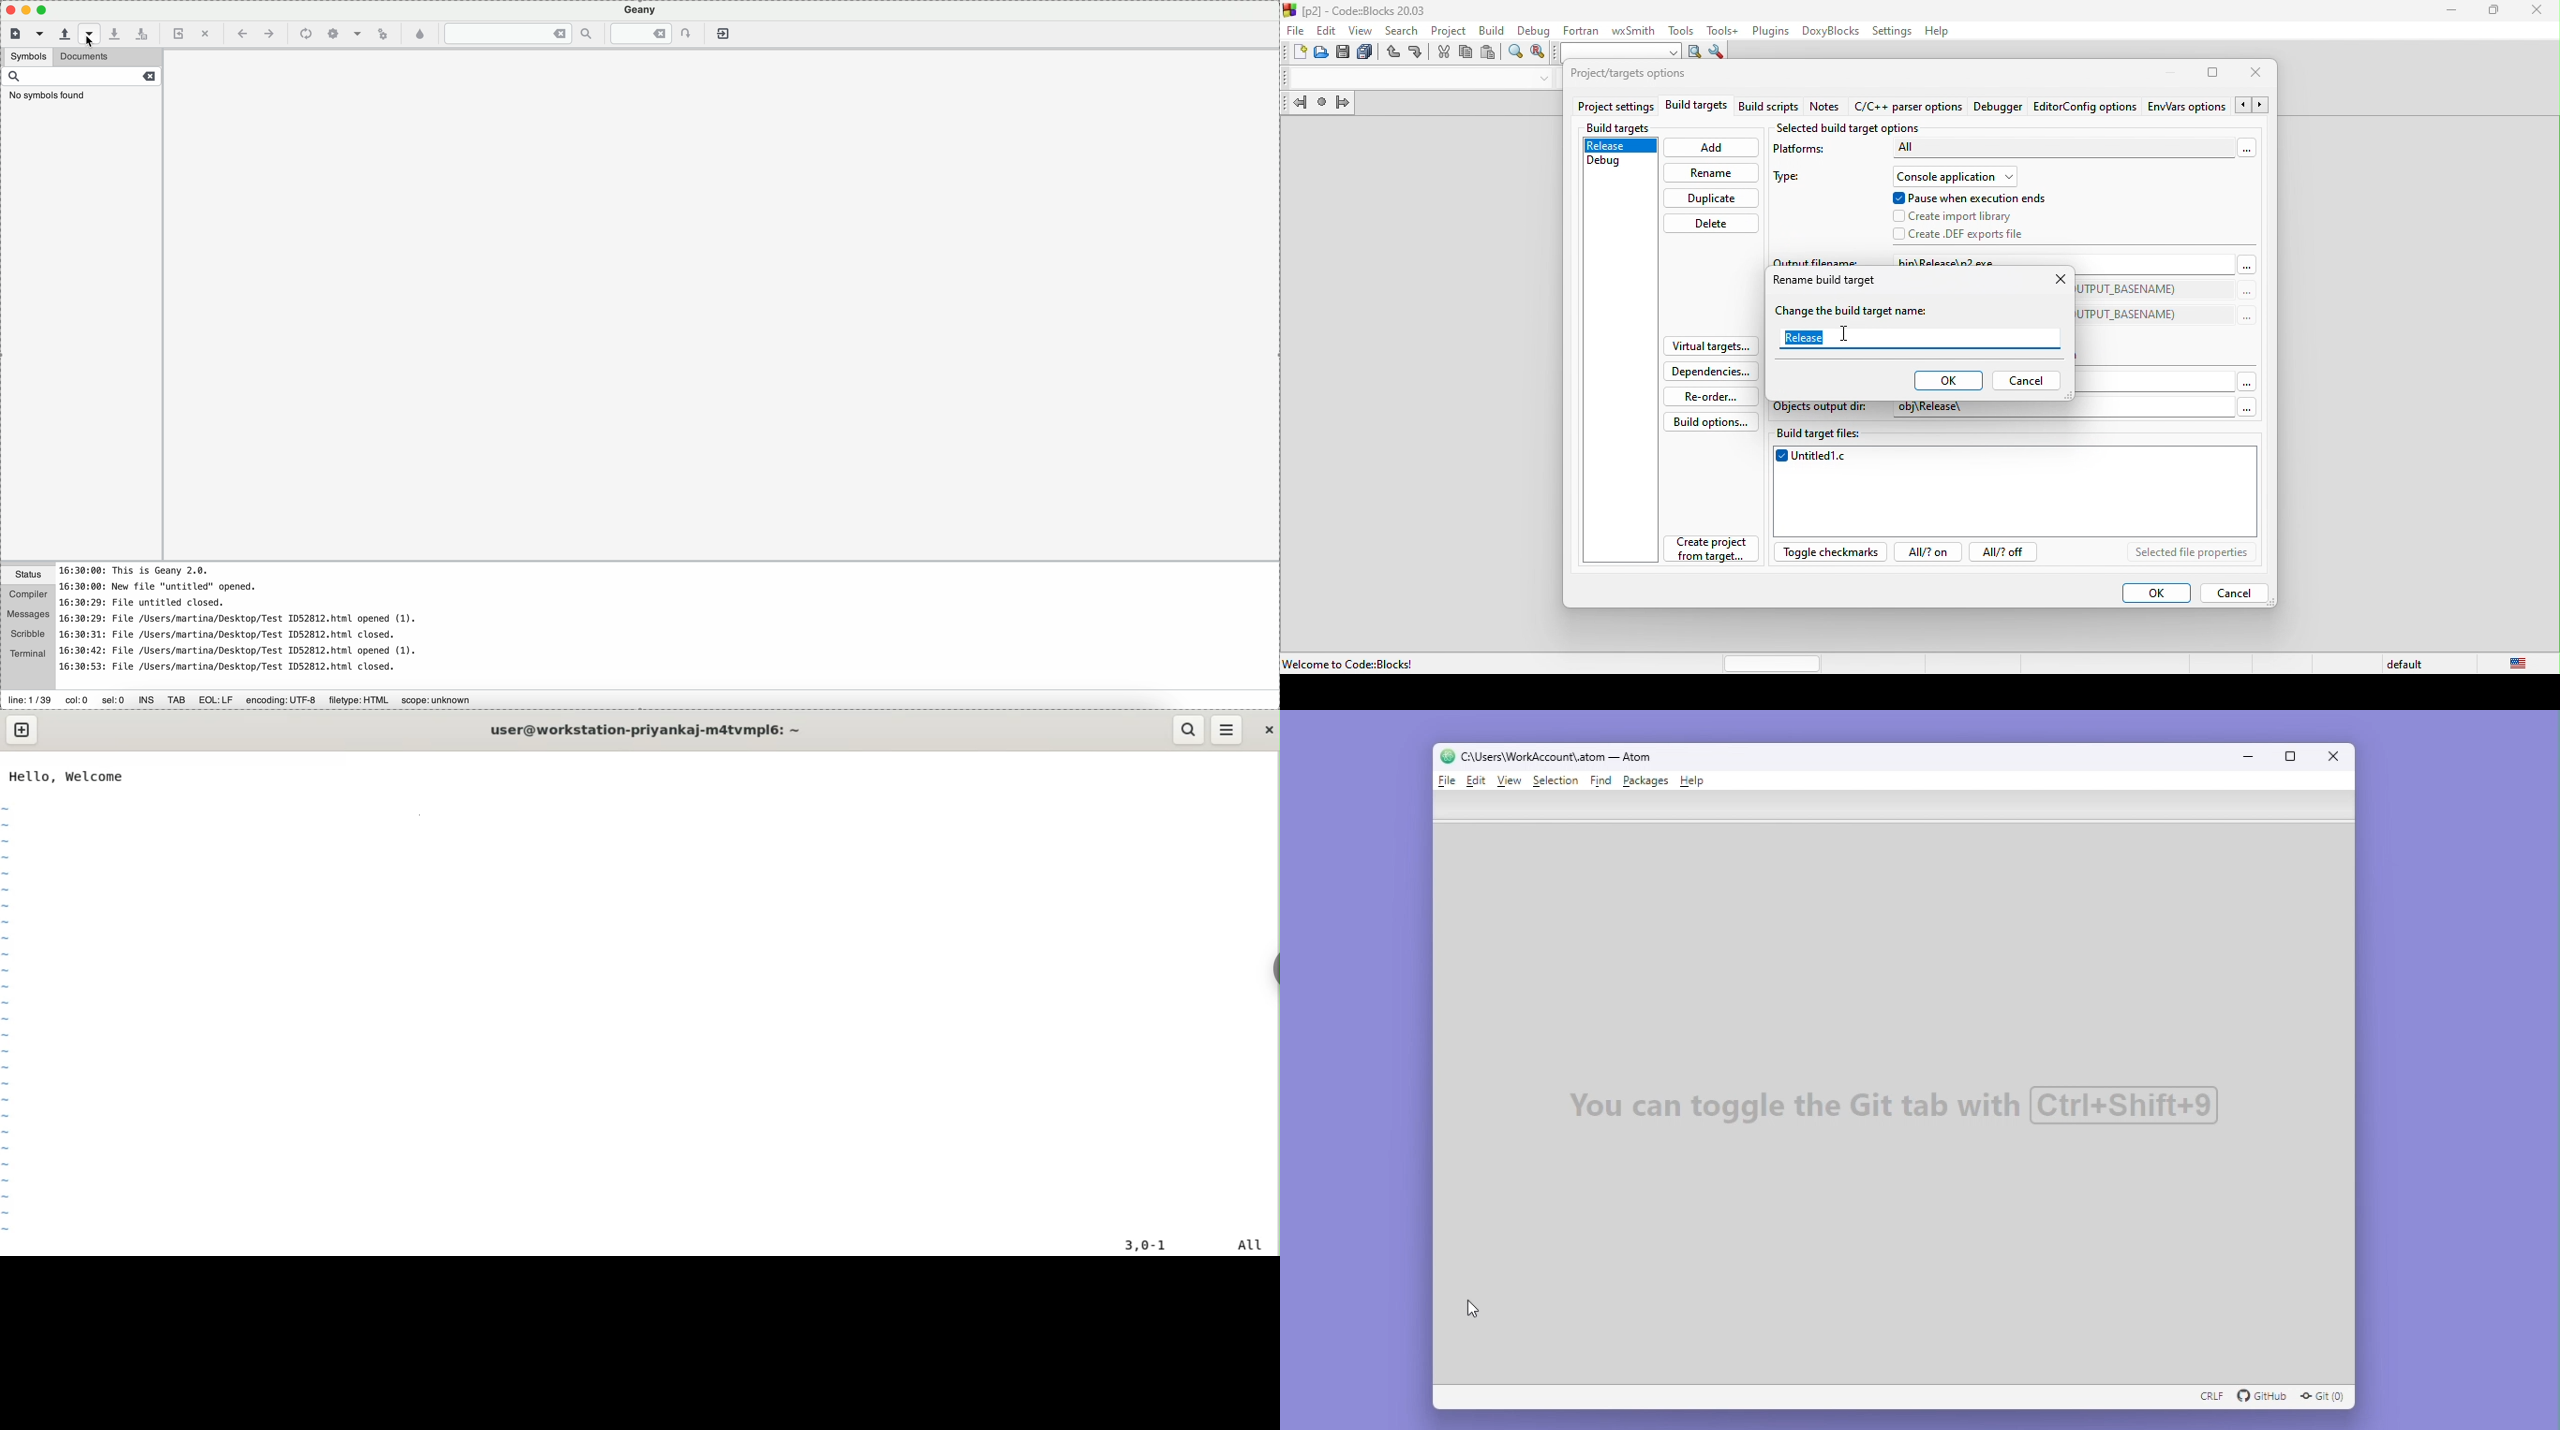  Describe the element at coordinates (2248, 758) in the screenshot. I see `Minimize` at that location.